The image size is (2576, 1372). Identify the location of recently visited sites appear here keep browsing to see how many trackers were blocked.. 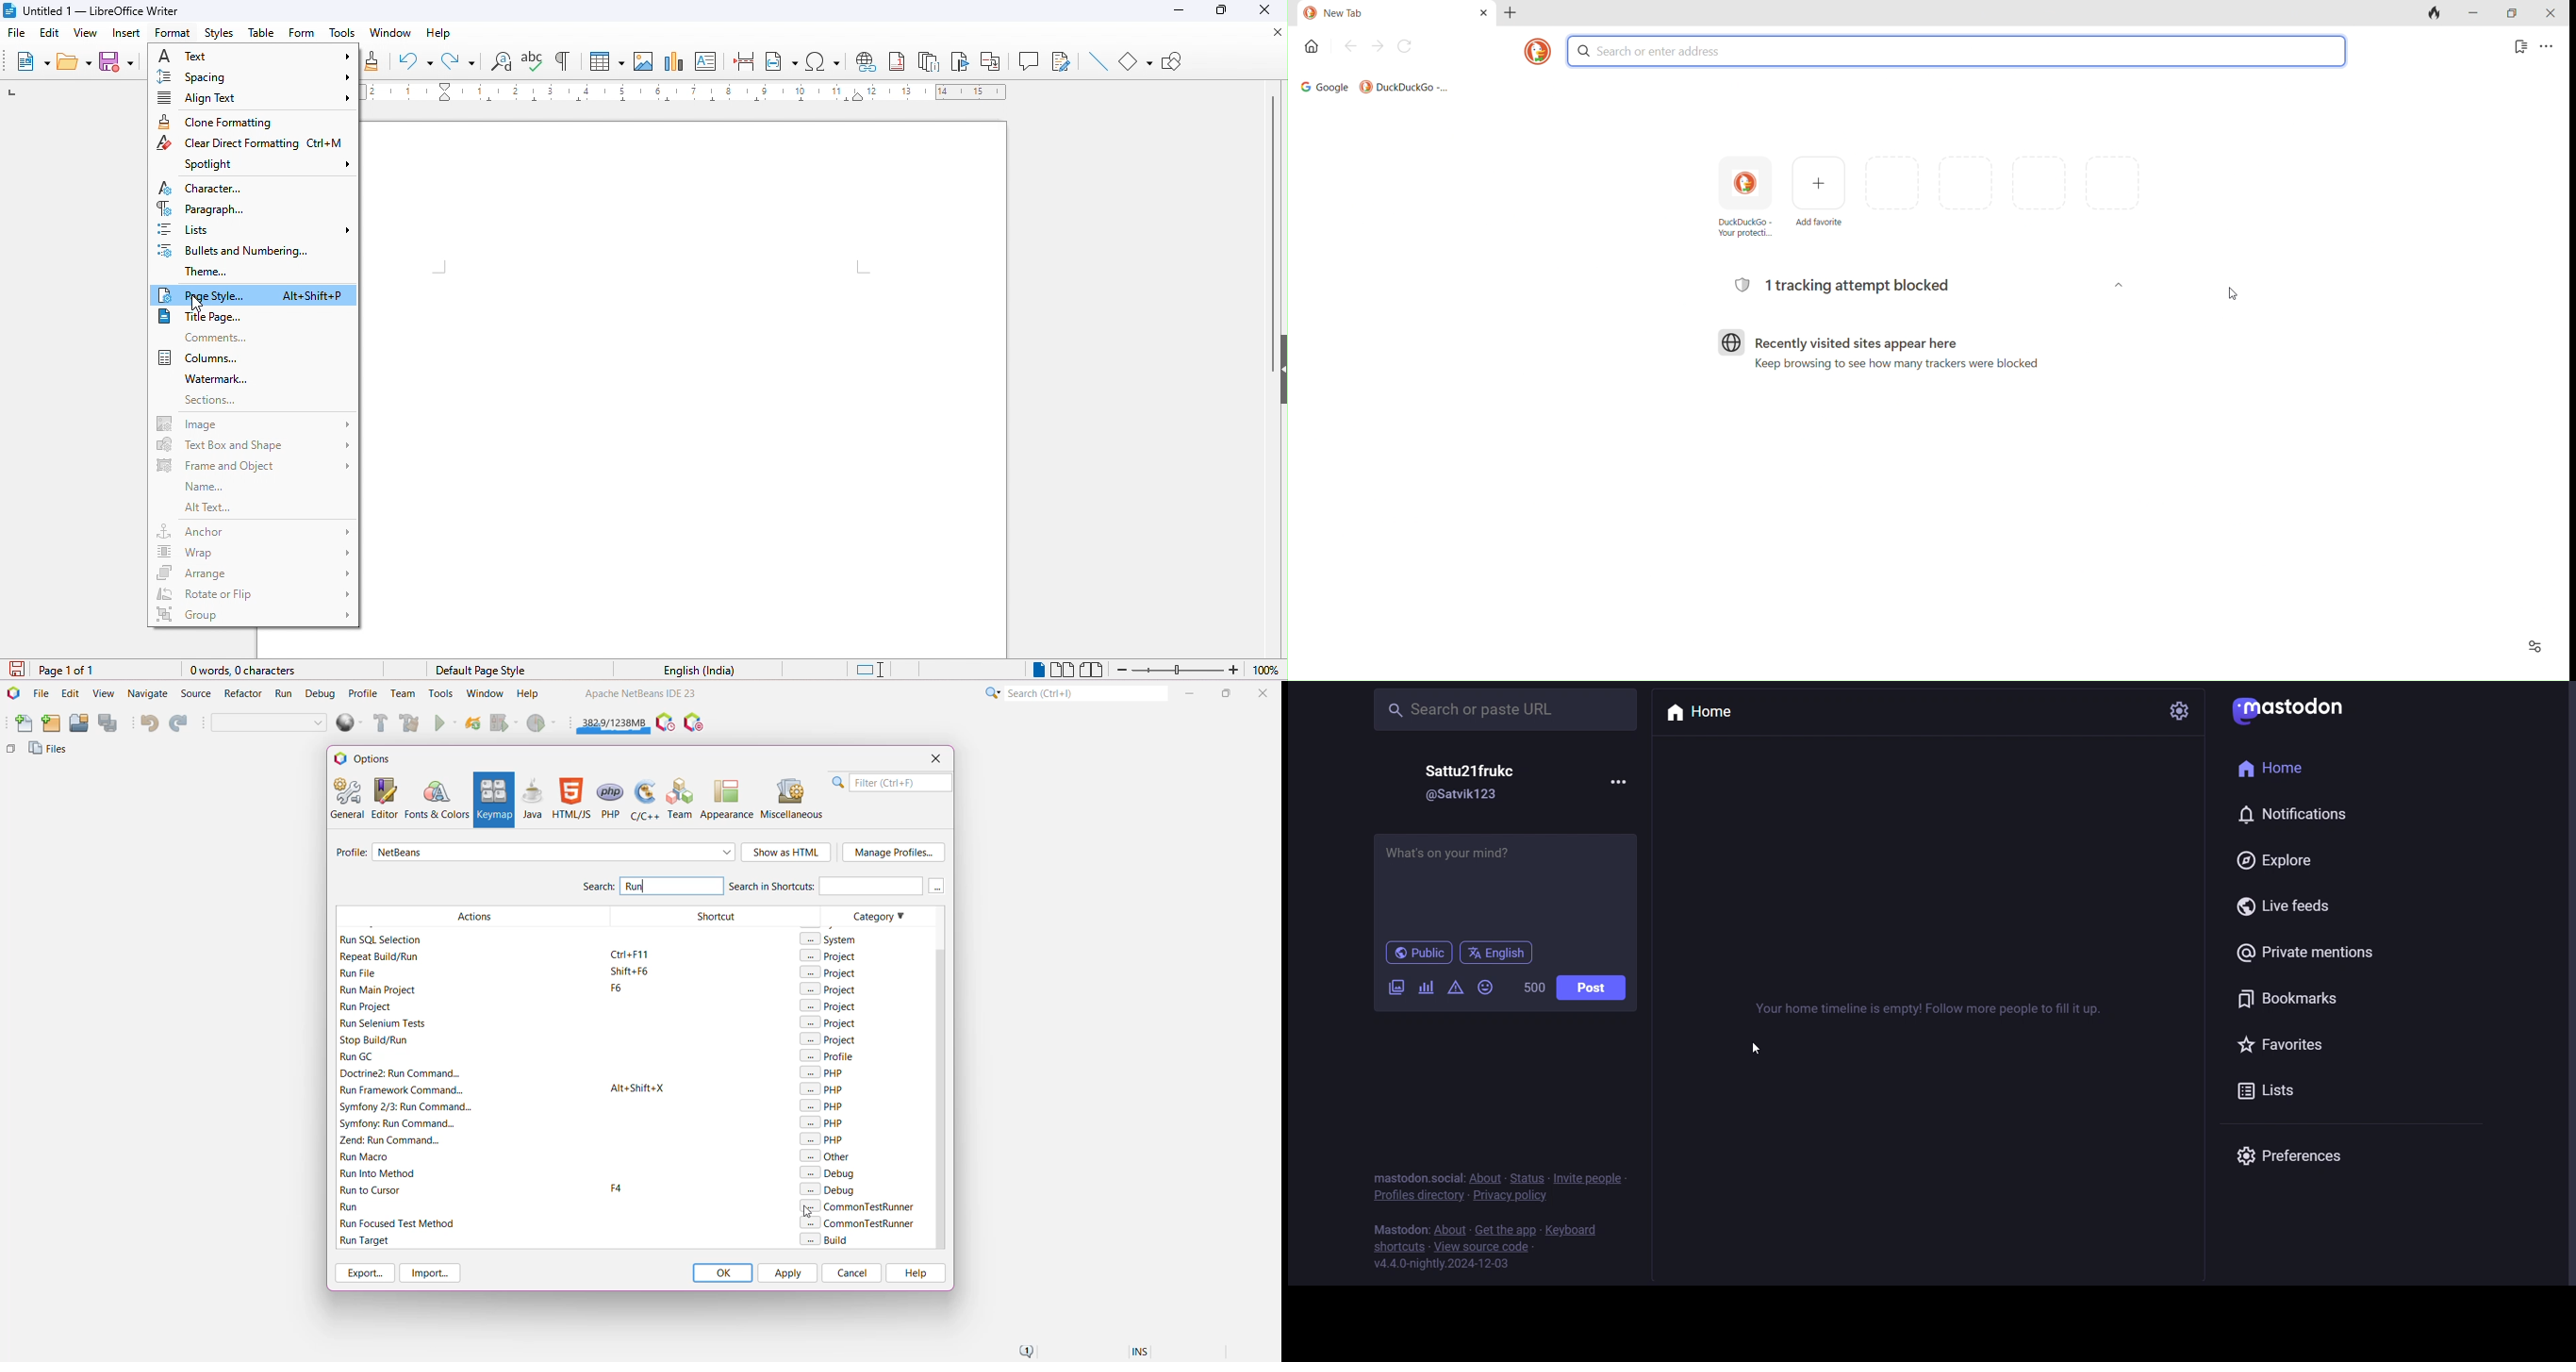
(1883, 356).